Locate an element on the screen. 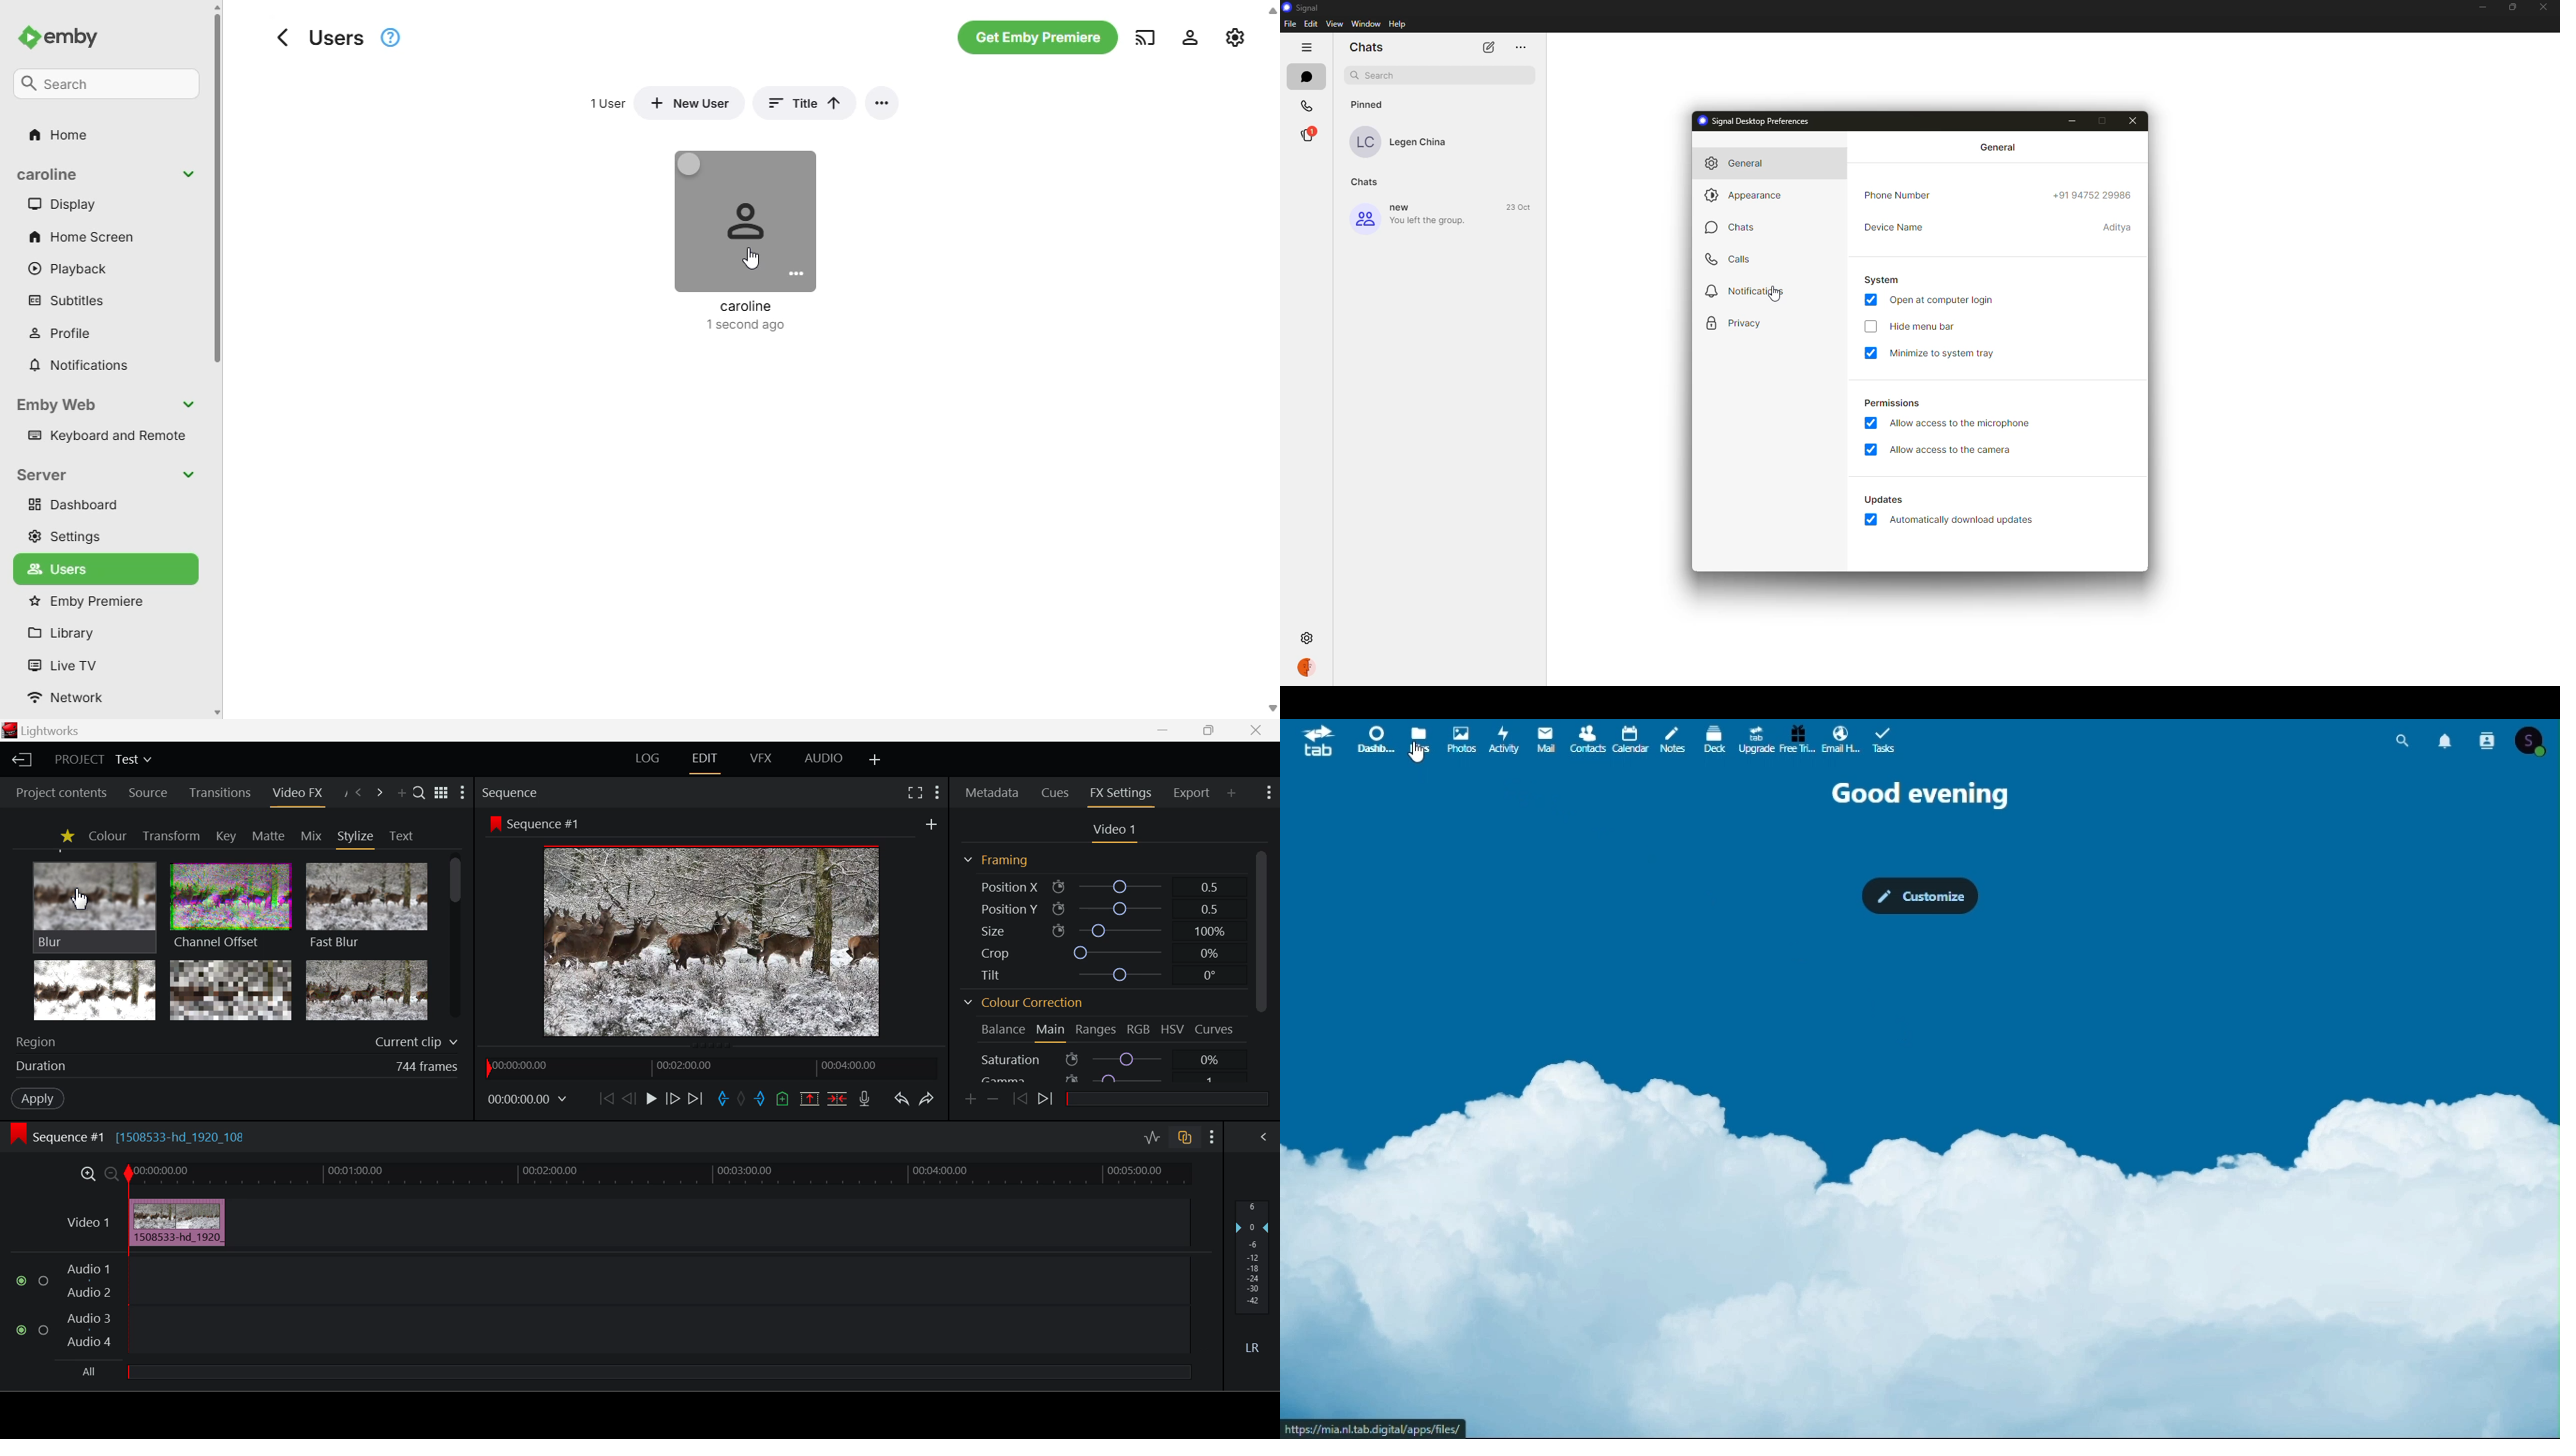  Calls is located at coordinates (1307, 107).